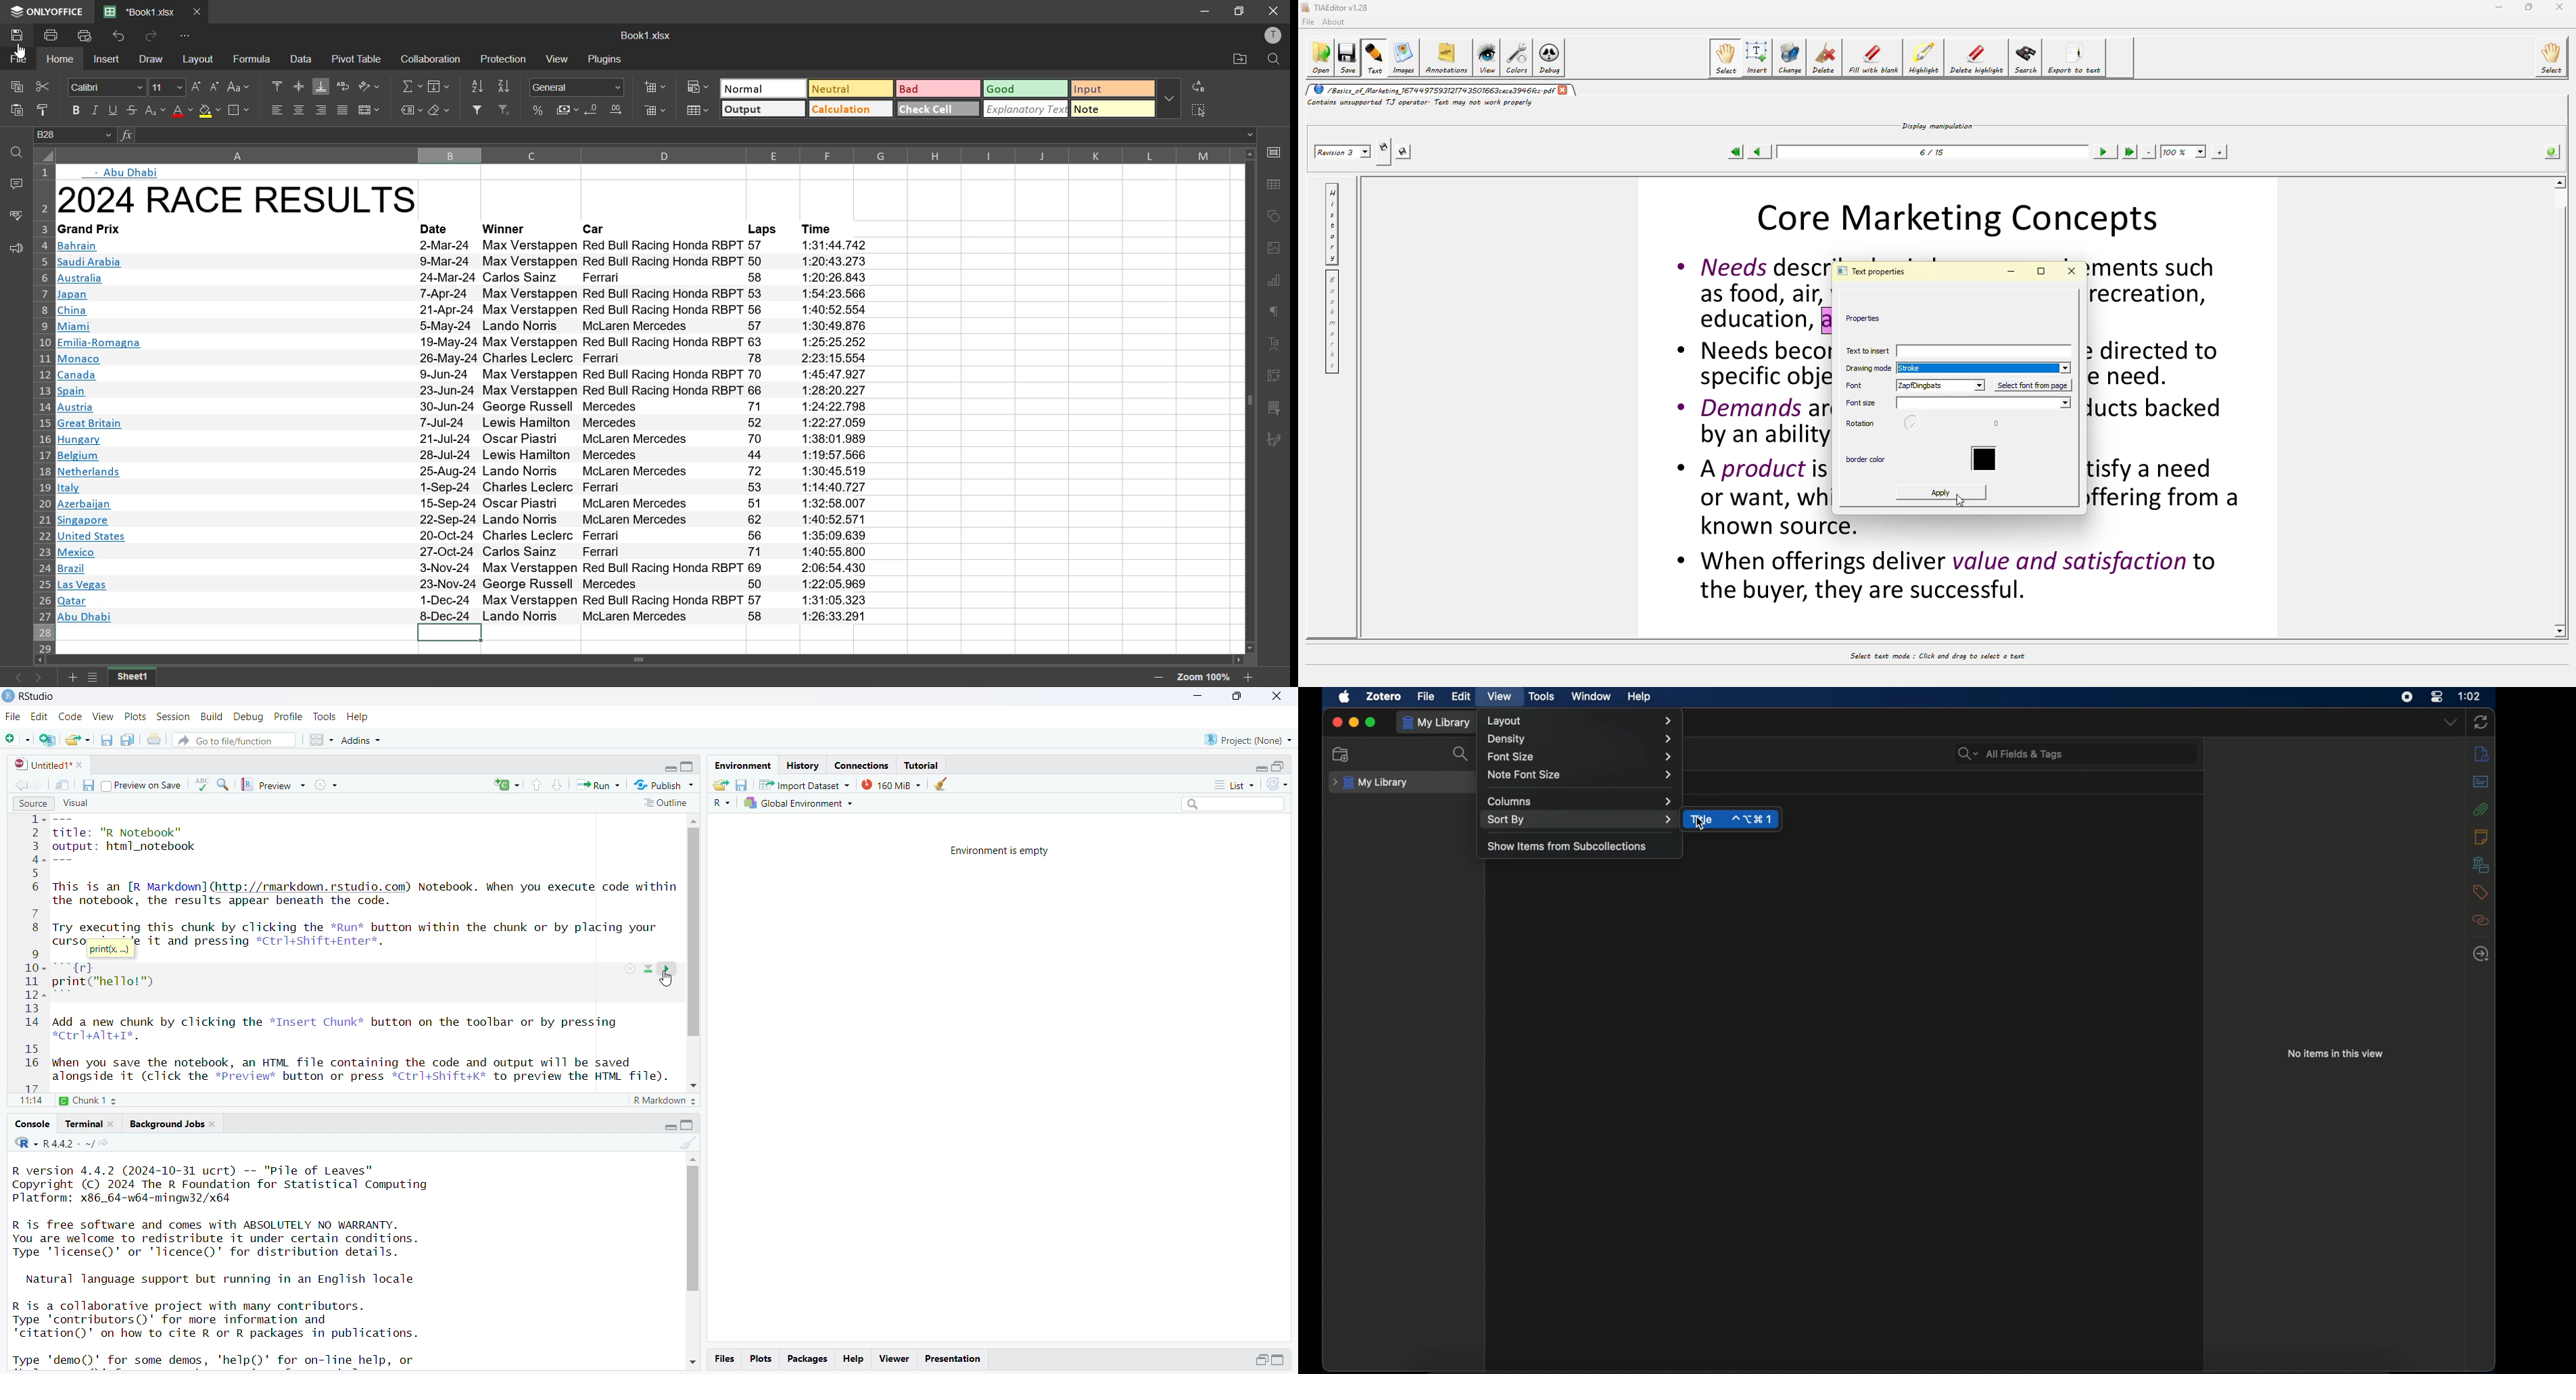 The height and width of the screenshot is (1400, 2576). Describe the element at coordinates (890, 784) in the screenshot. I see `159 MB` at that location.